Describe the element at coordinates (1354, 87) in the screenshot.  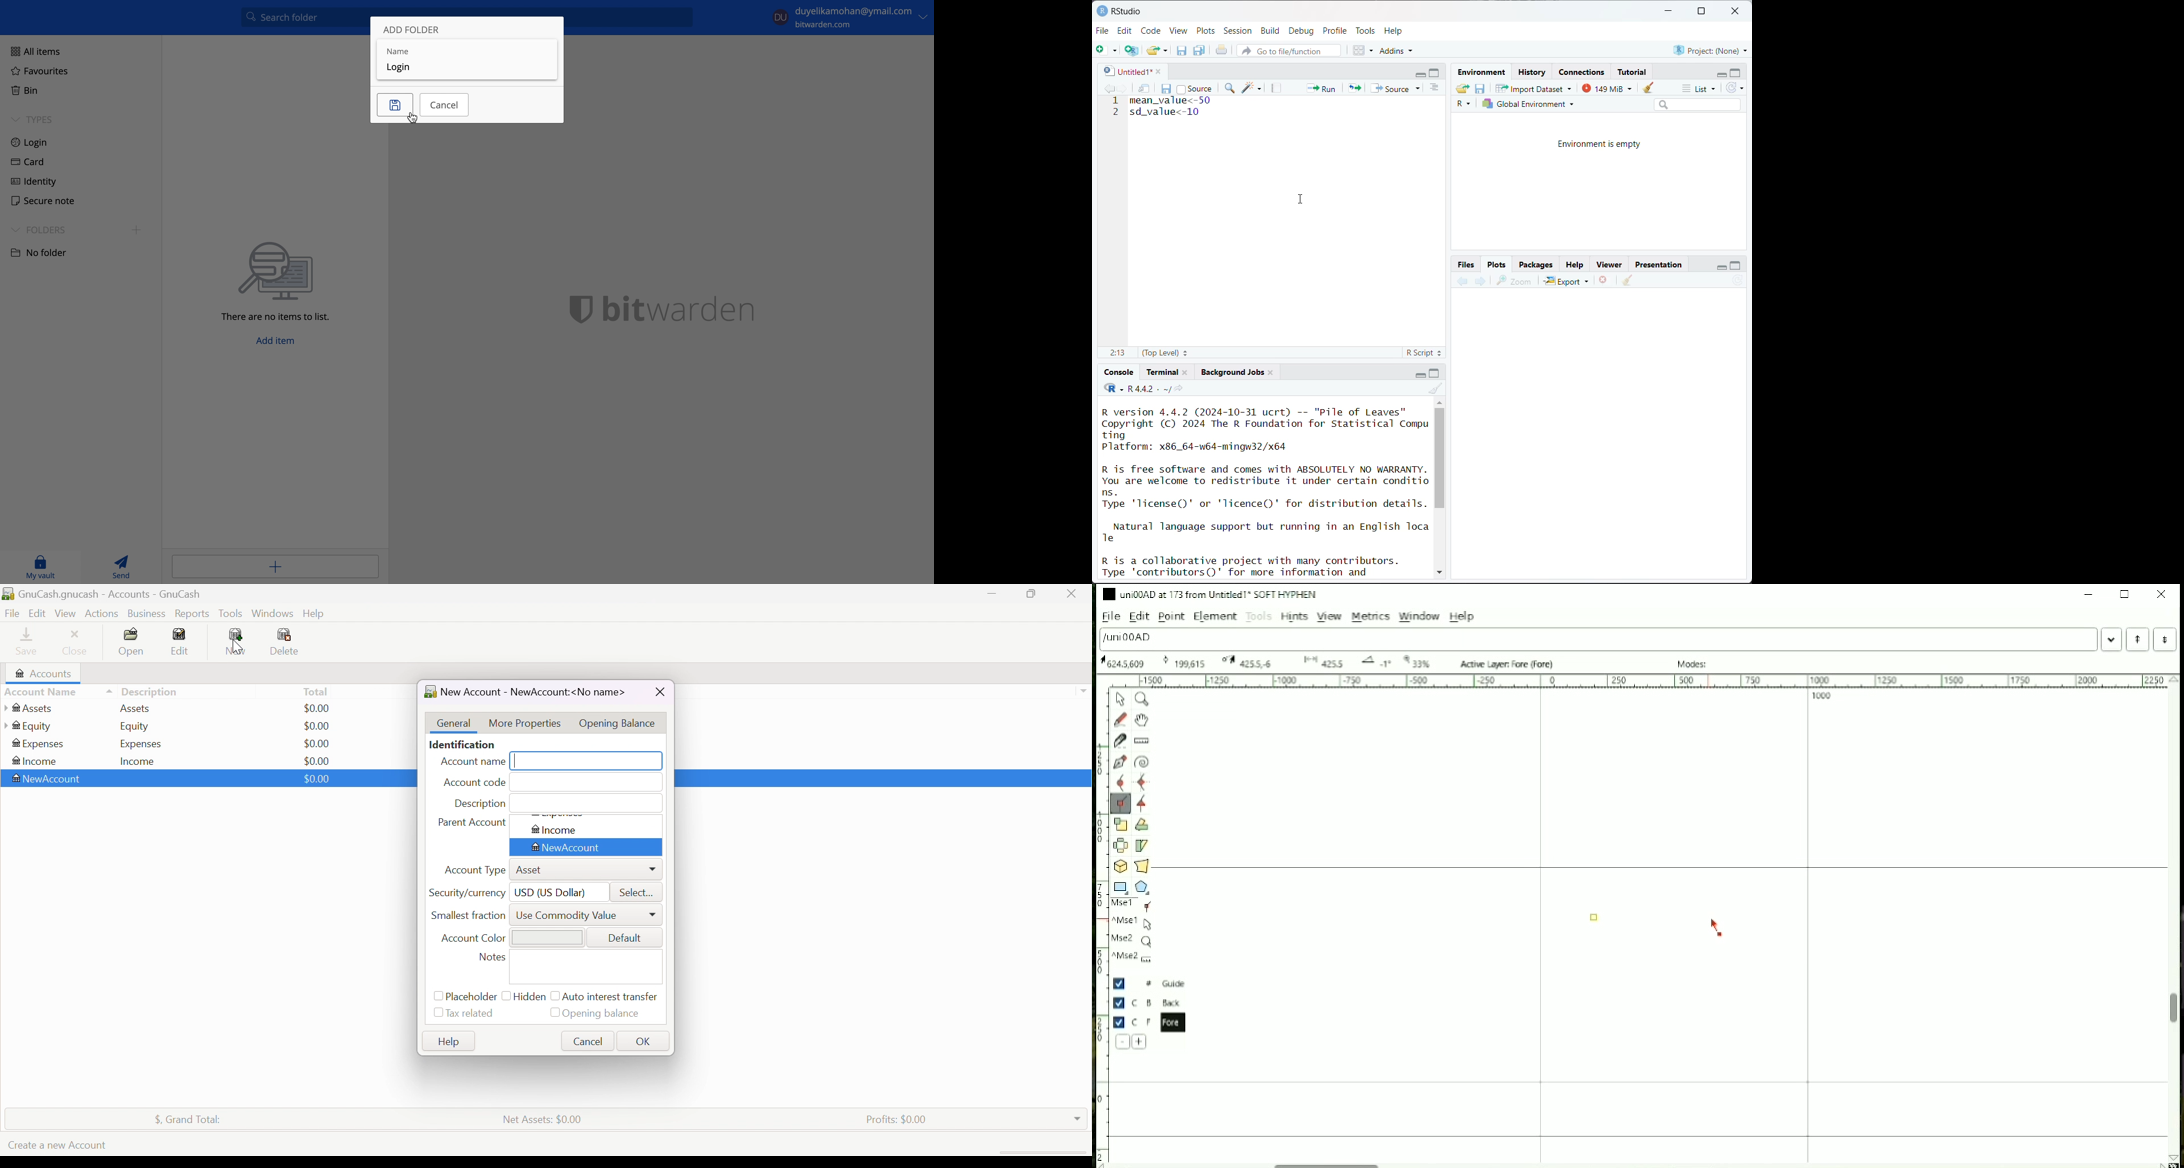
I see `re-run` at that location.